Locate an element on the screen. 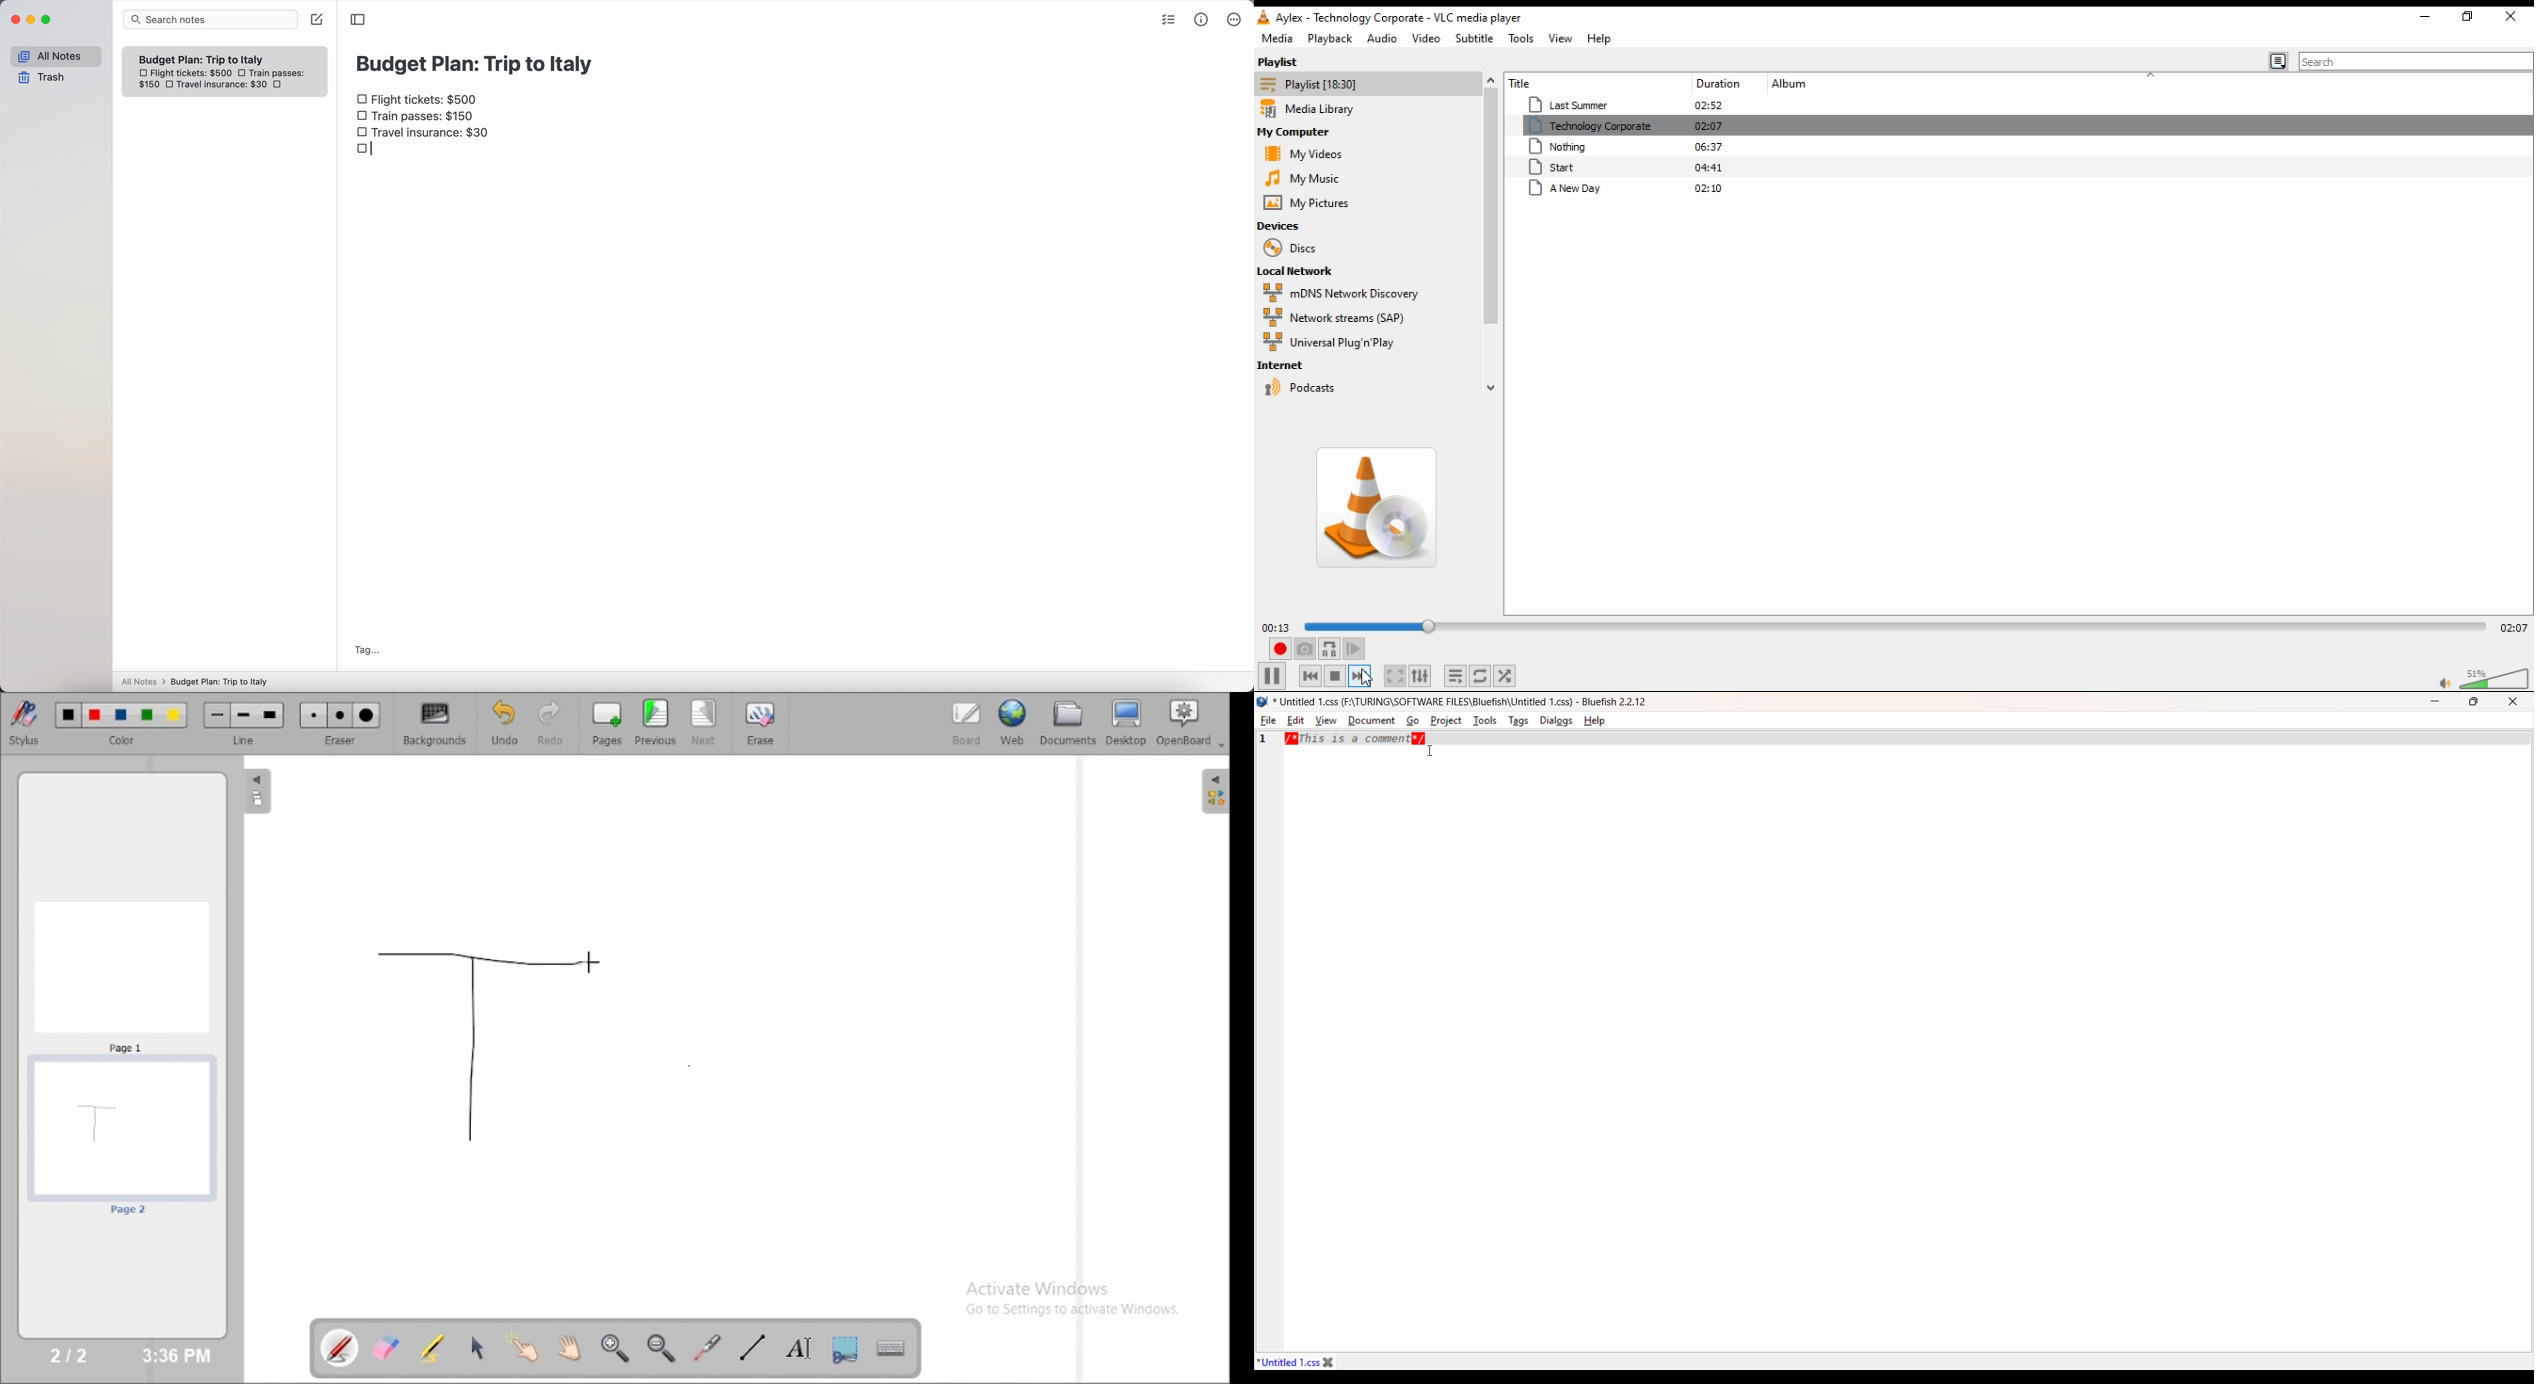 The width and height of the screenshot is (2548, 1400). duration is located at coordinates (1728, 82).